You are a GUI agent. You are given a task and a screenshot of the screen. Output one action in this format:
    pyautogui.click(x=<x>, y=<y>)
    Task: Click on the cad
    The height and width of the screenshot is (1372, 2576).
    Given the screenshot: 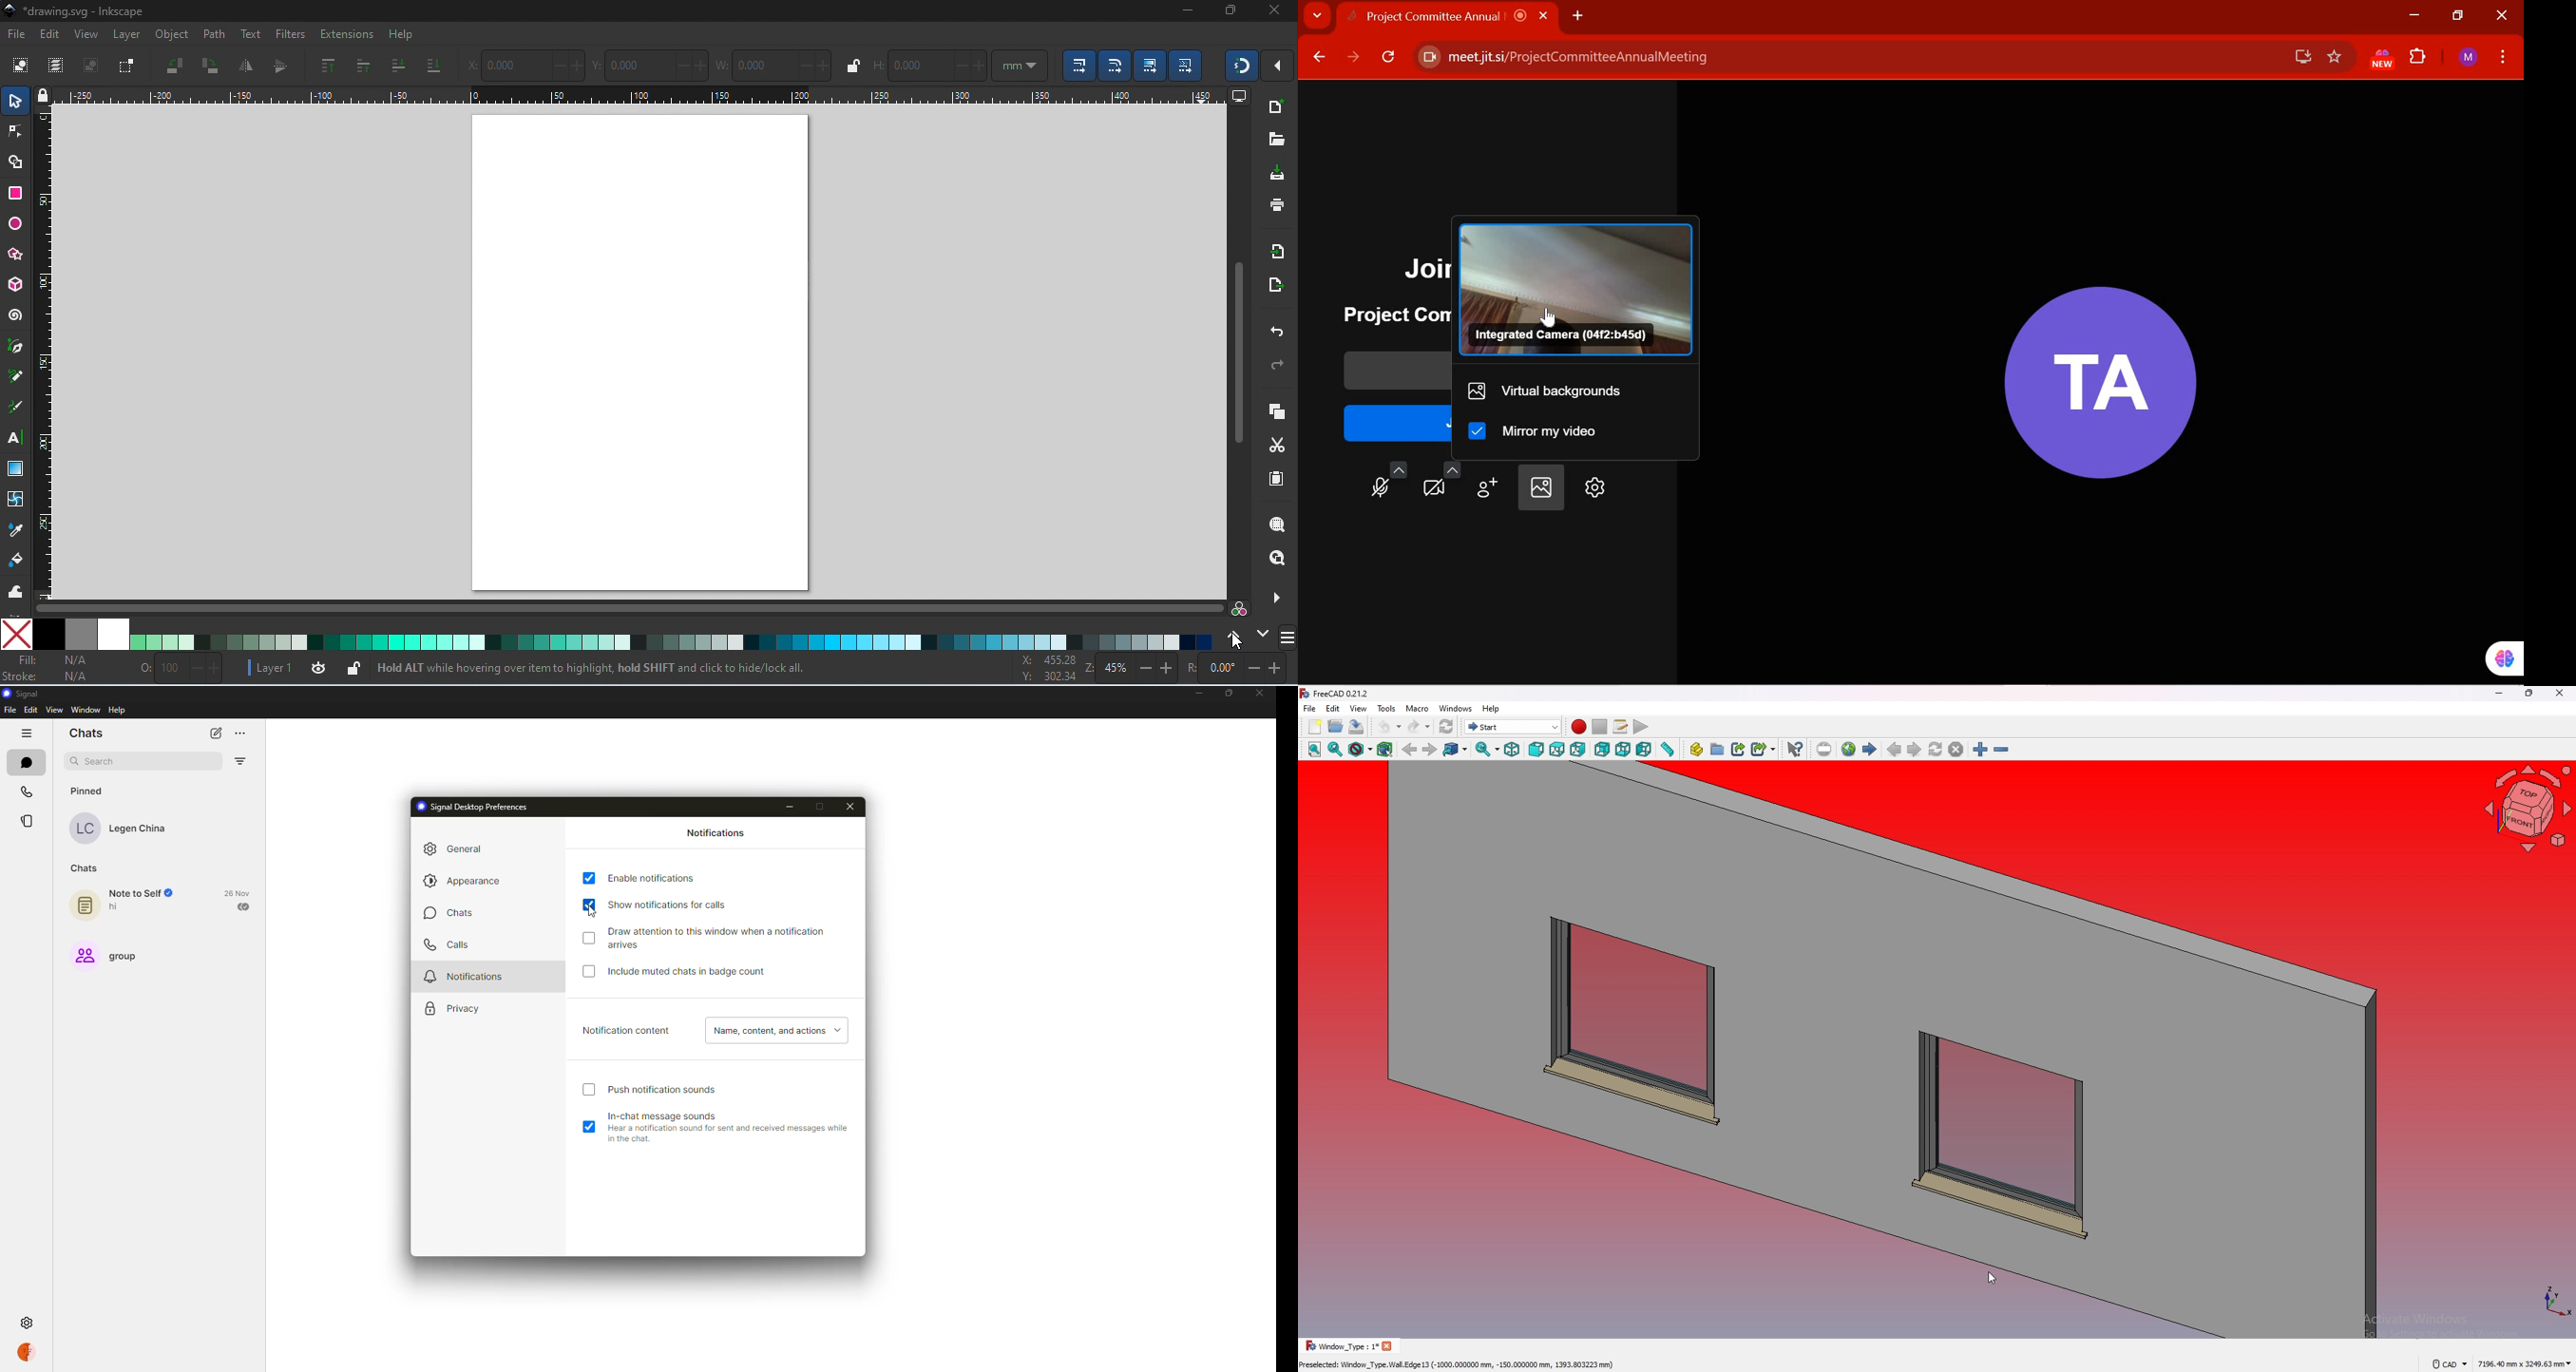 What is the action you would take?
    pyautogui.click(x=2450, y=1363)
    